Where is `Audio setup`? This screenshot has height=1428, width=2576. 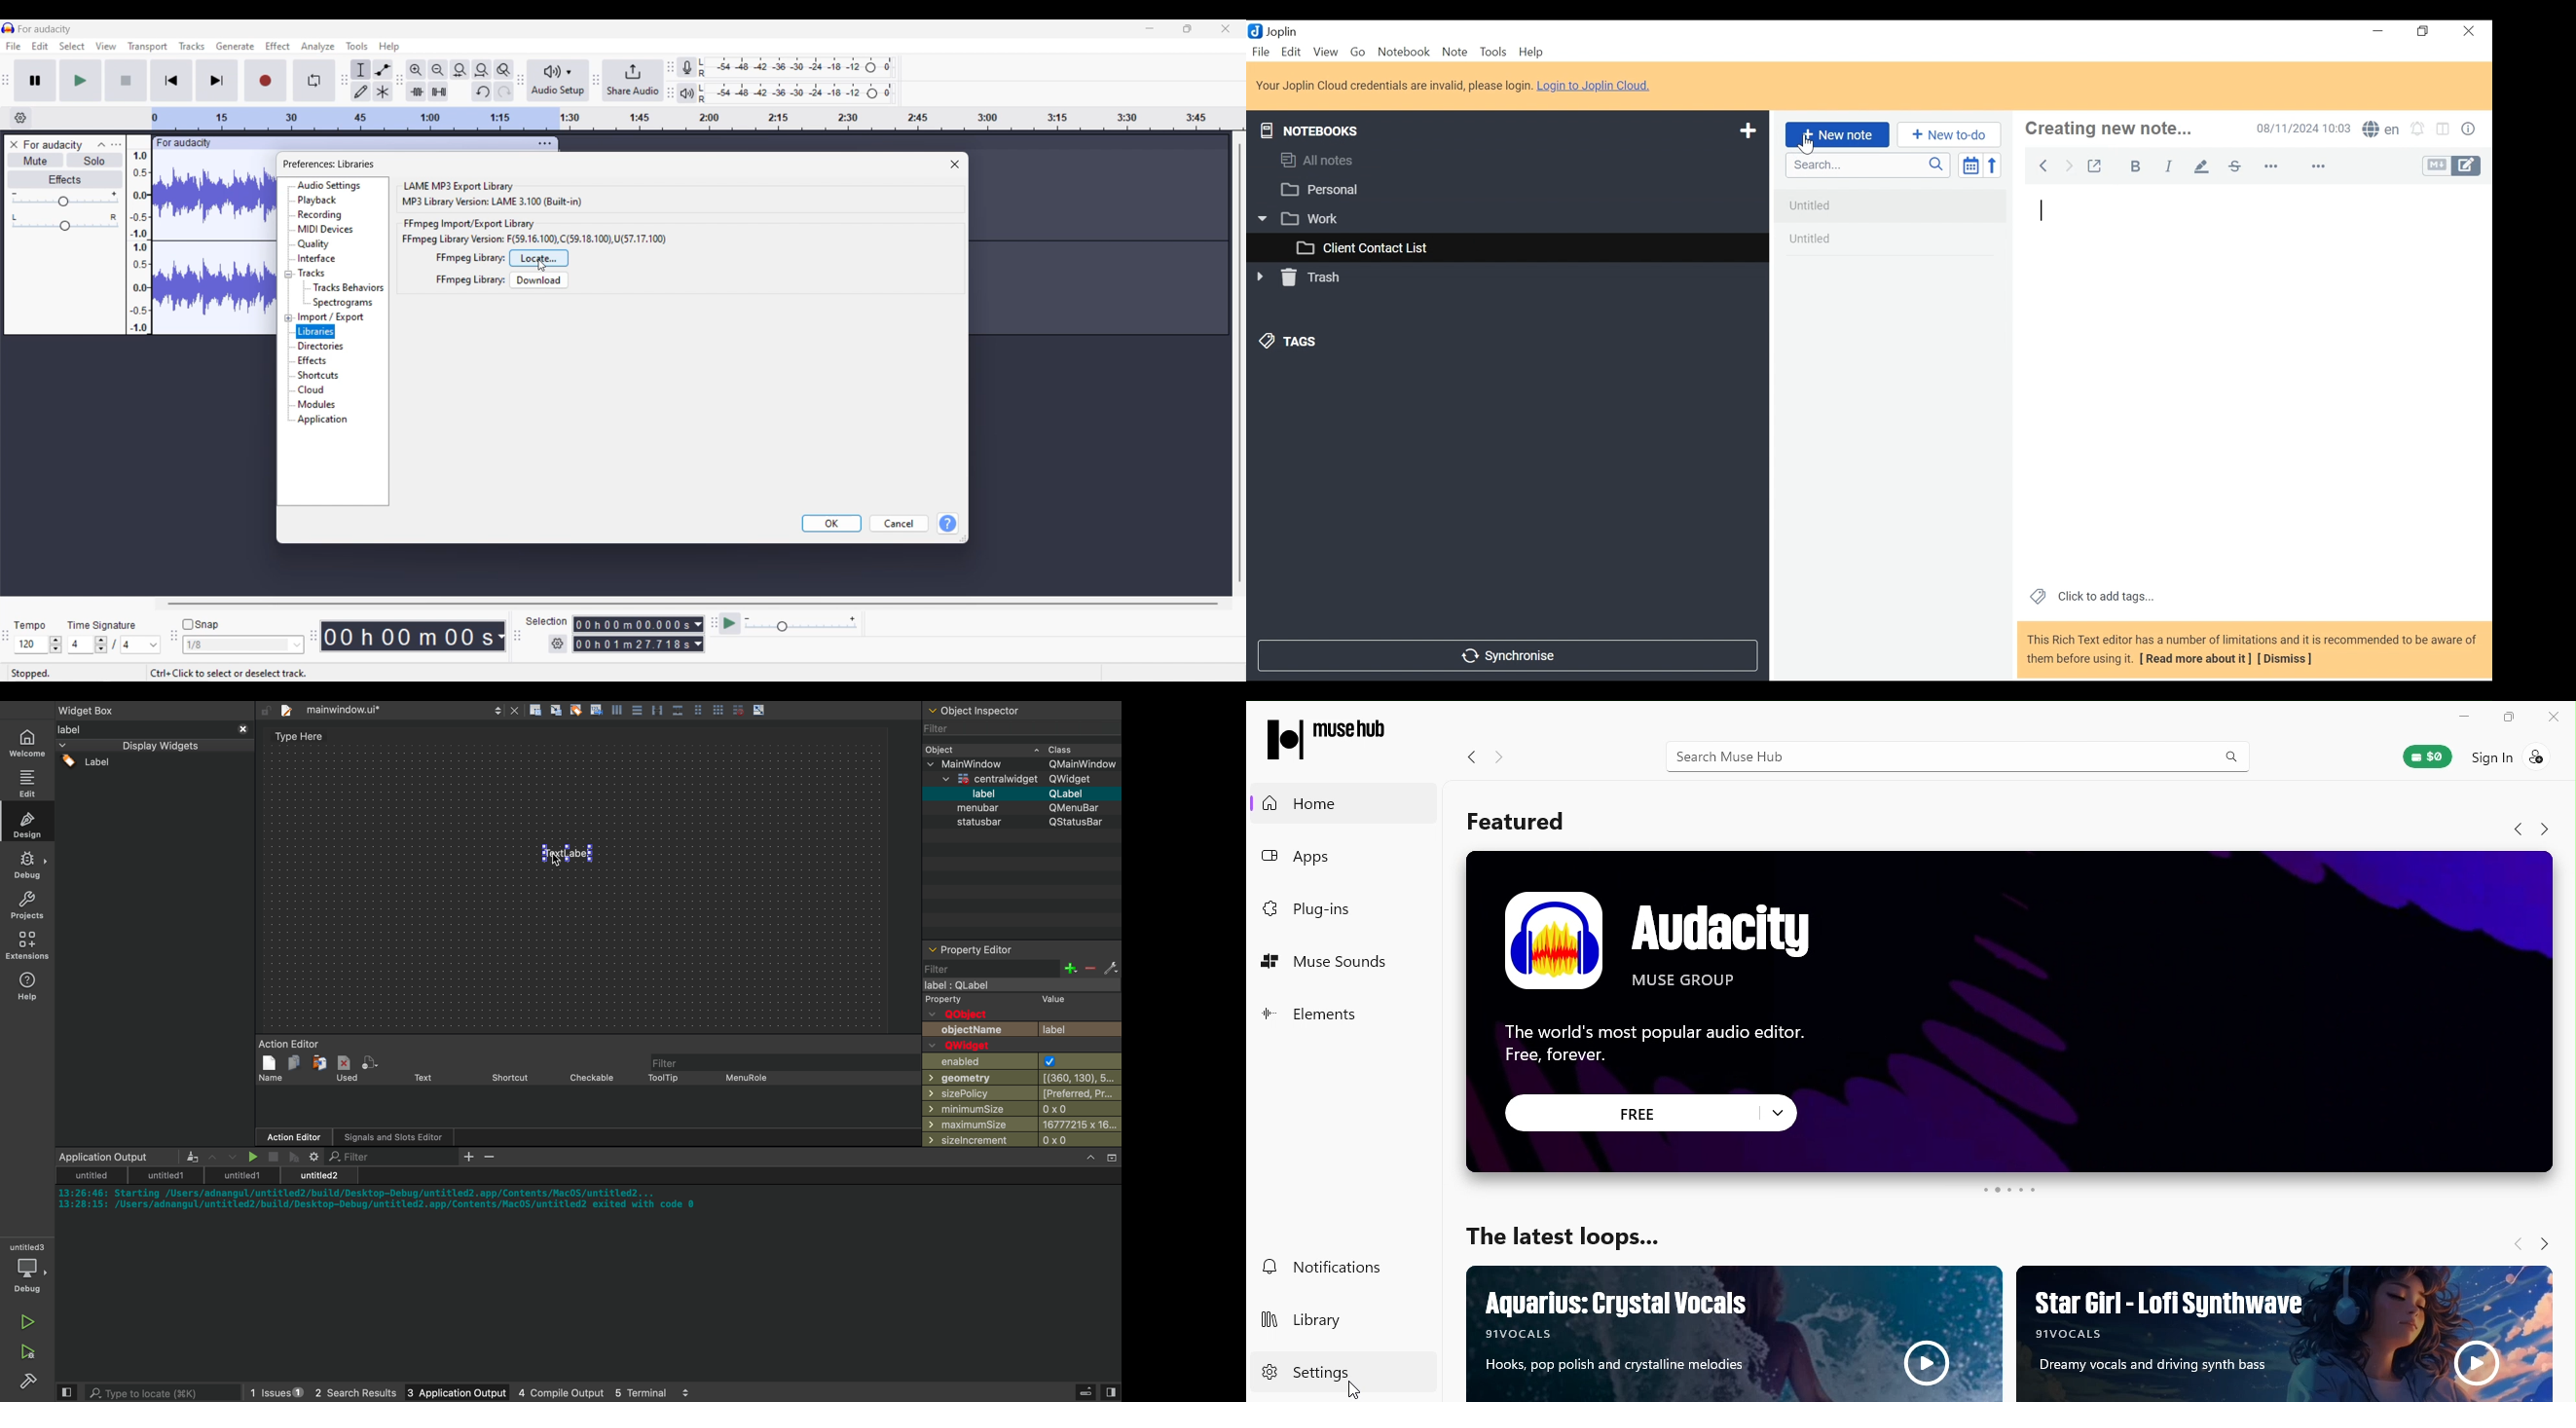 Audio setup is located at coordinates (558, 80).